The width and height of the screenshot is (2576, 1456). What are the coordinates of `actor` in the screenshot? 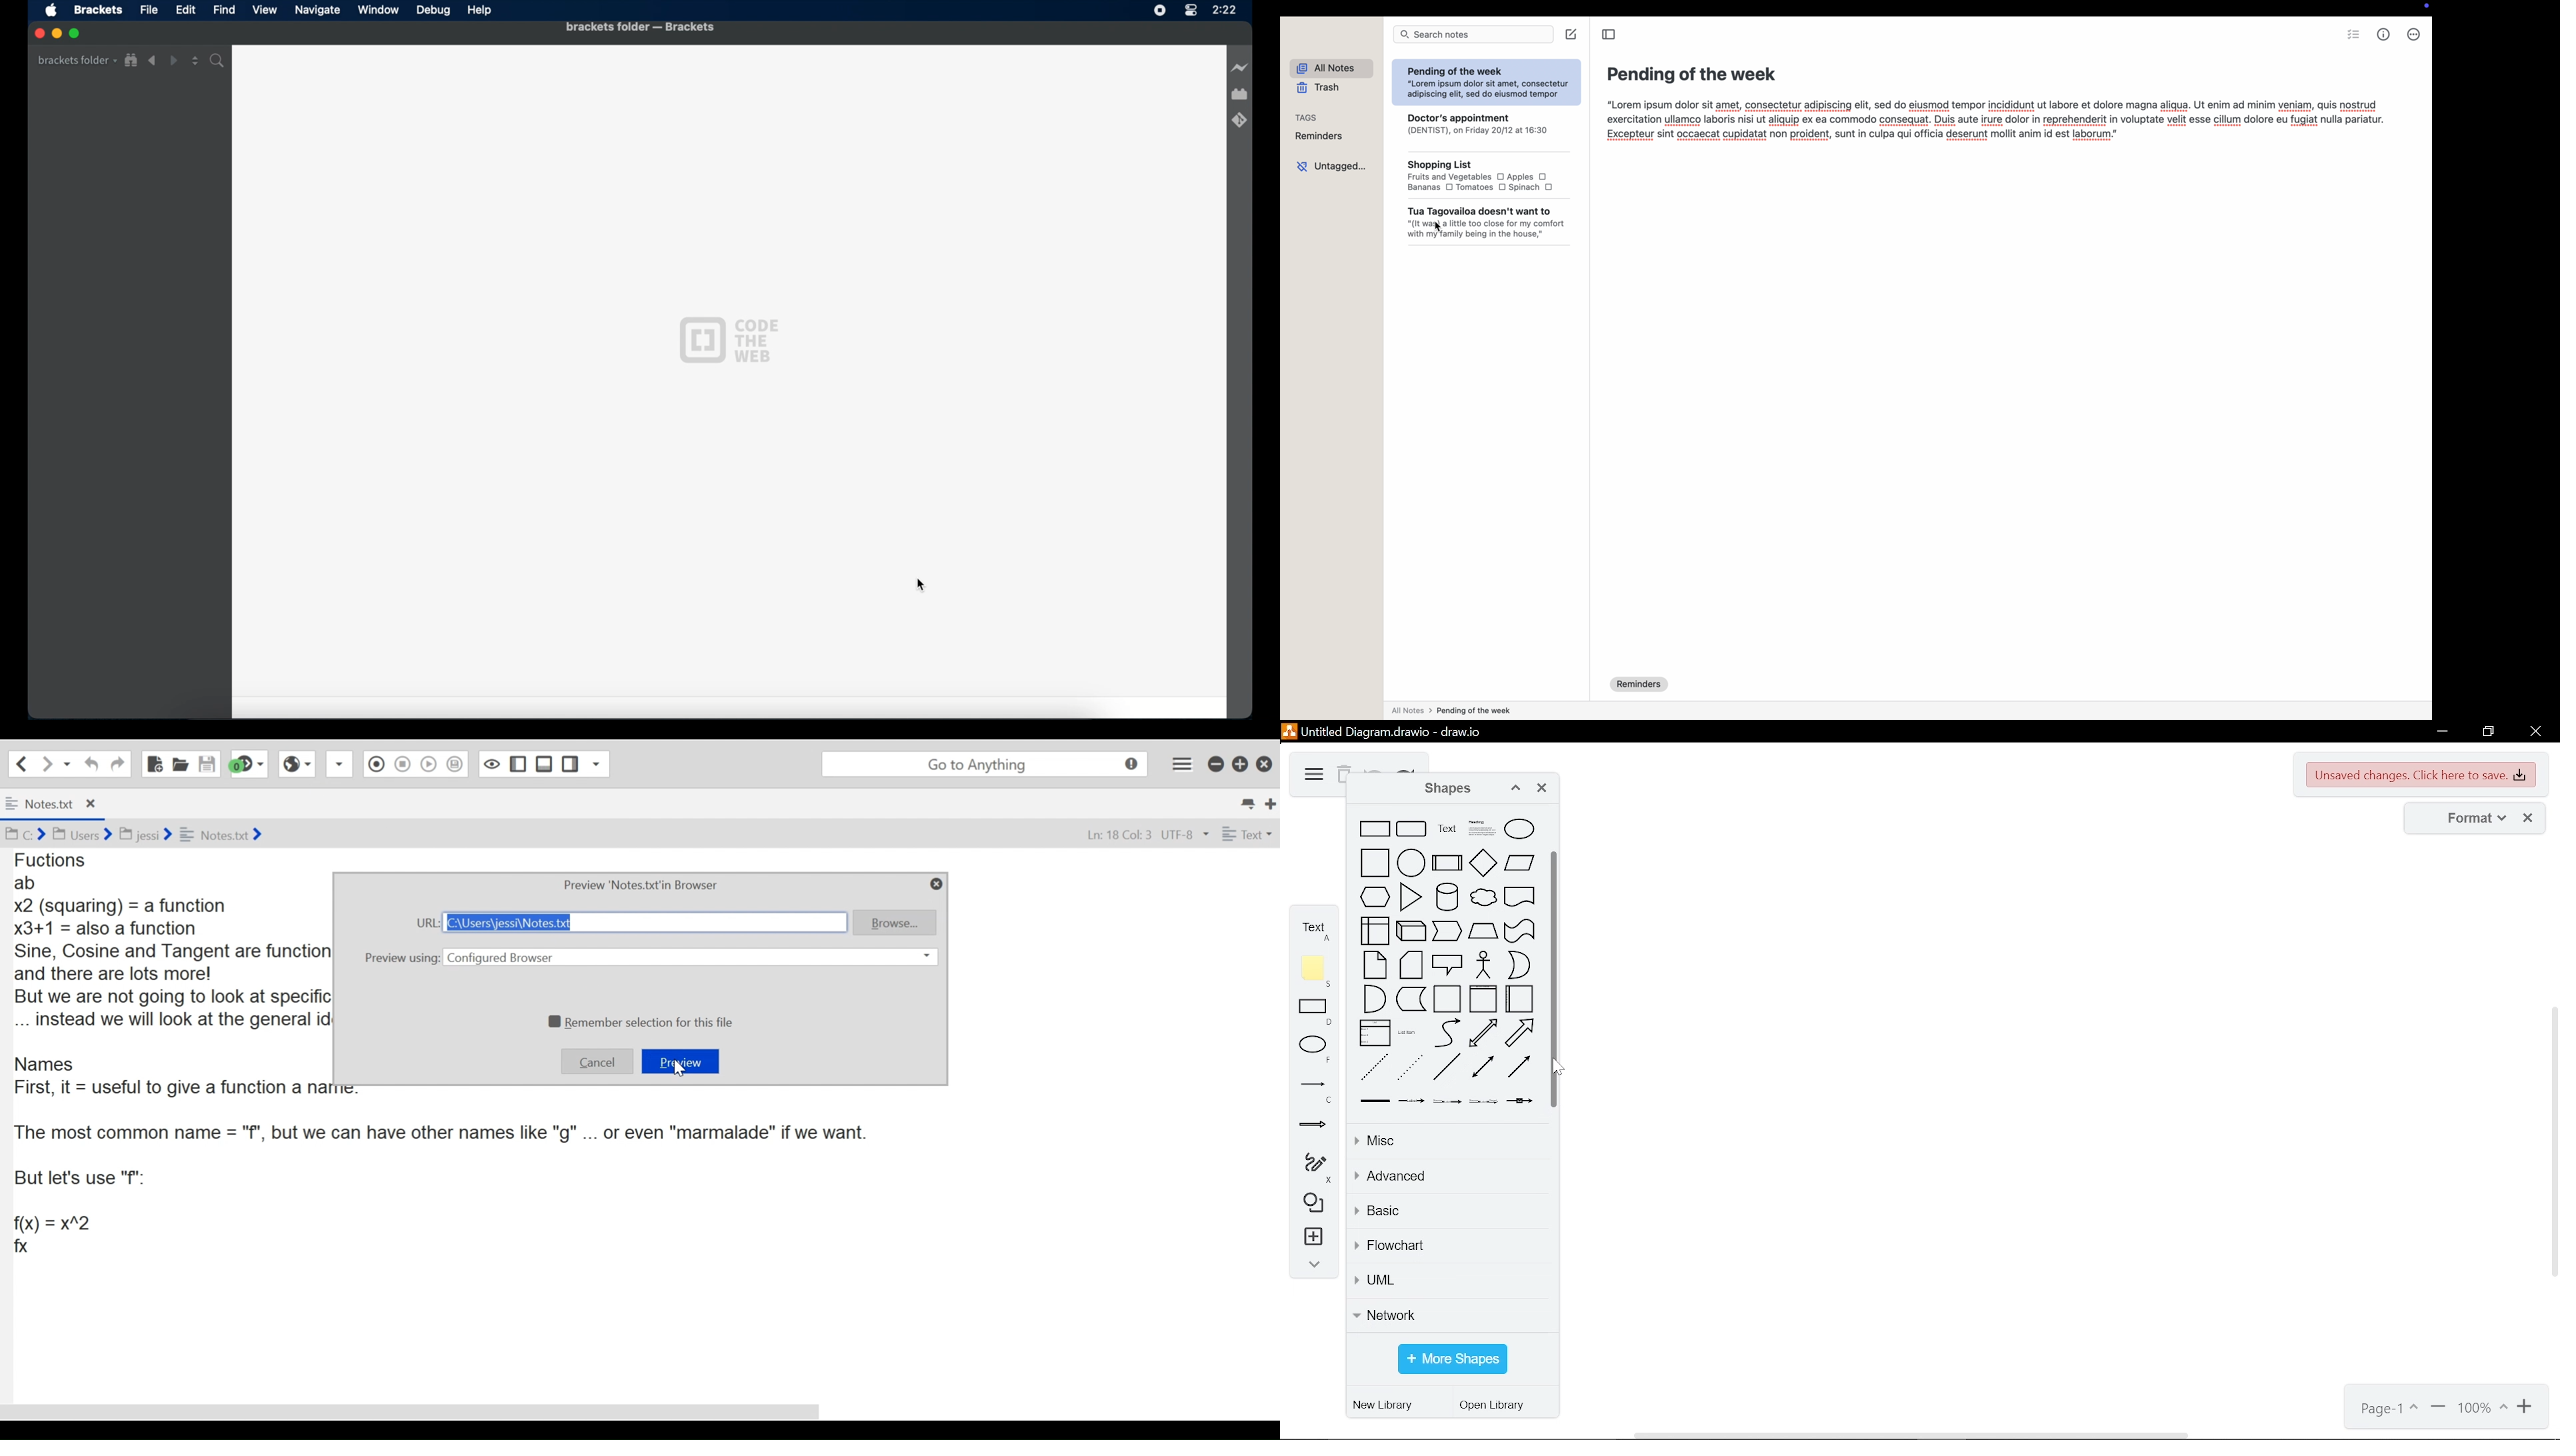 It's located at (1485, 965).